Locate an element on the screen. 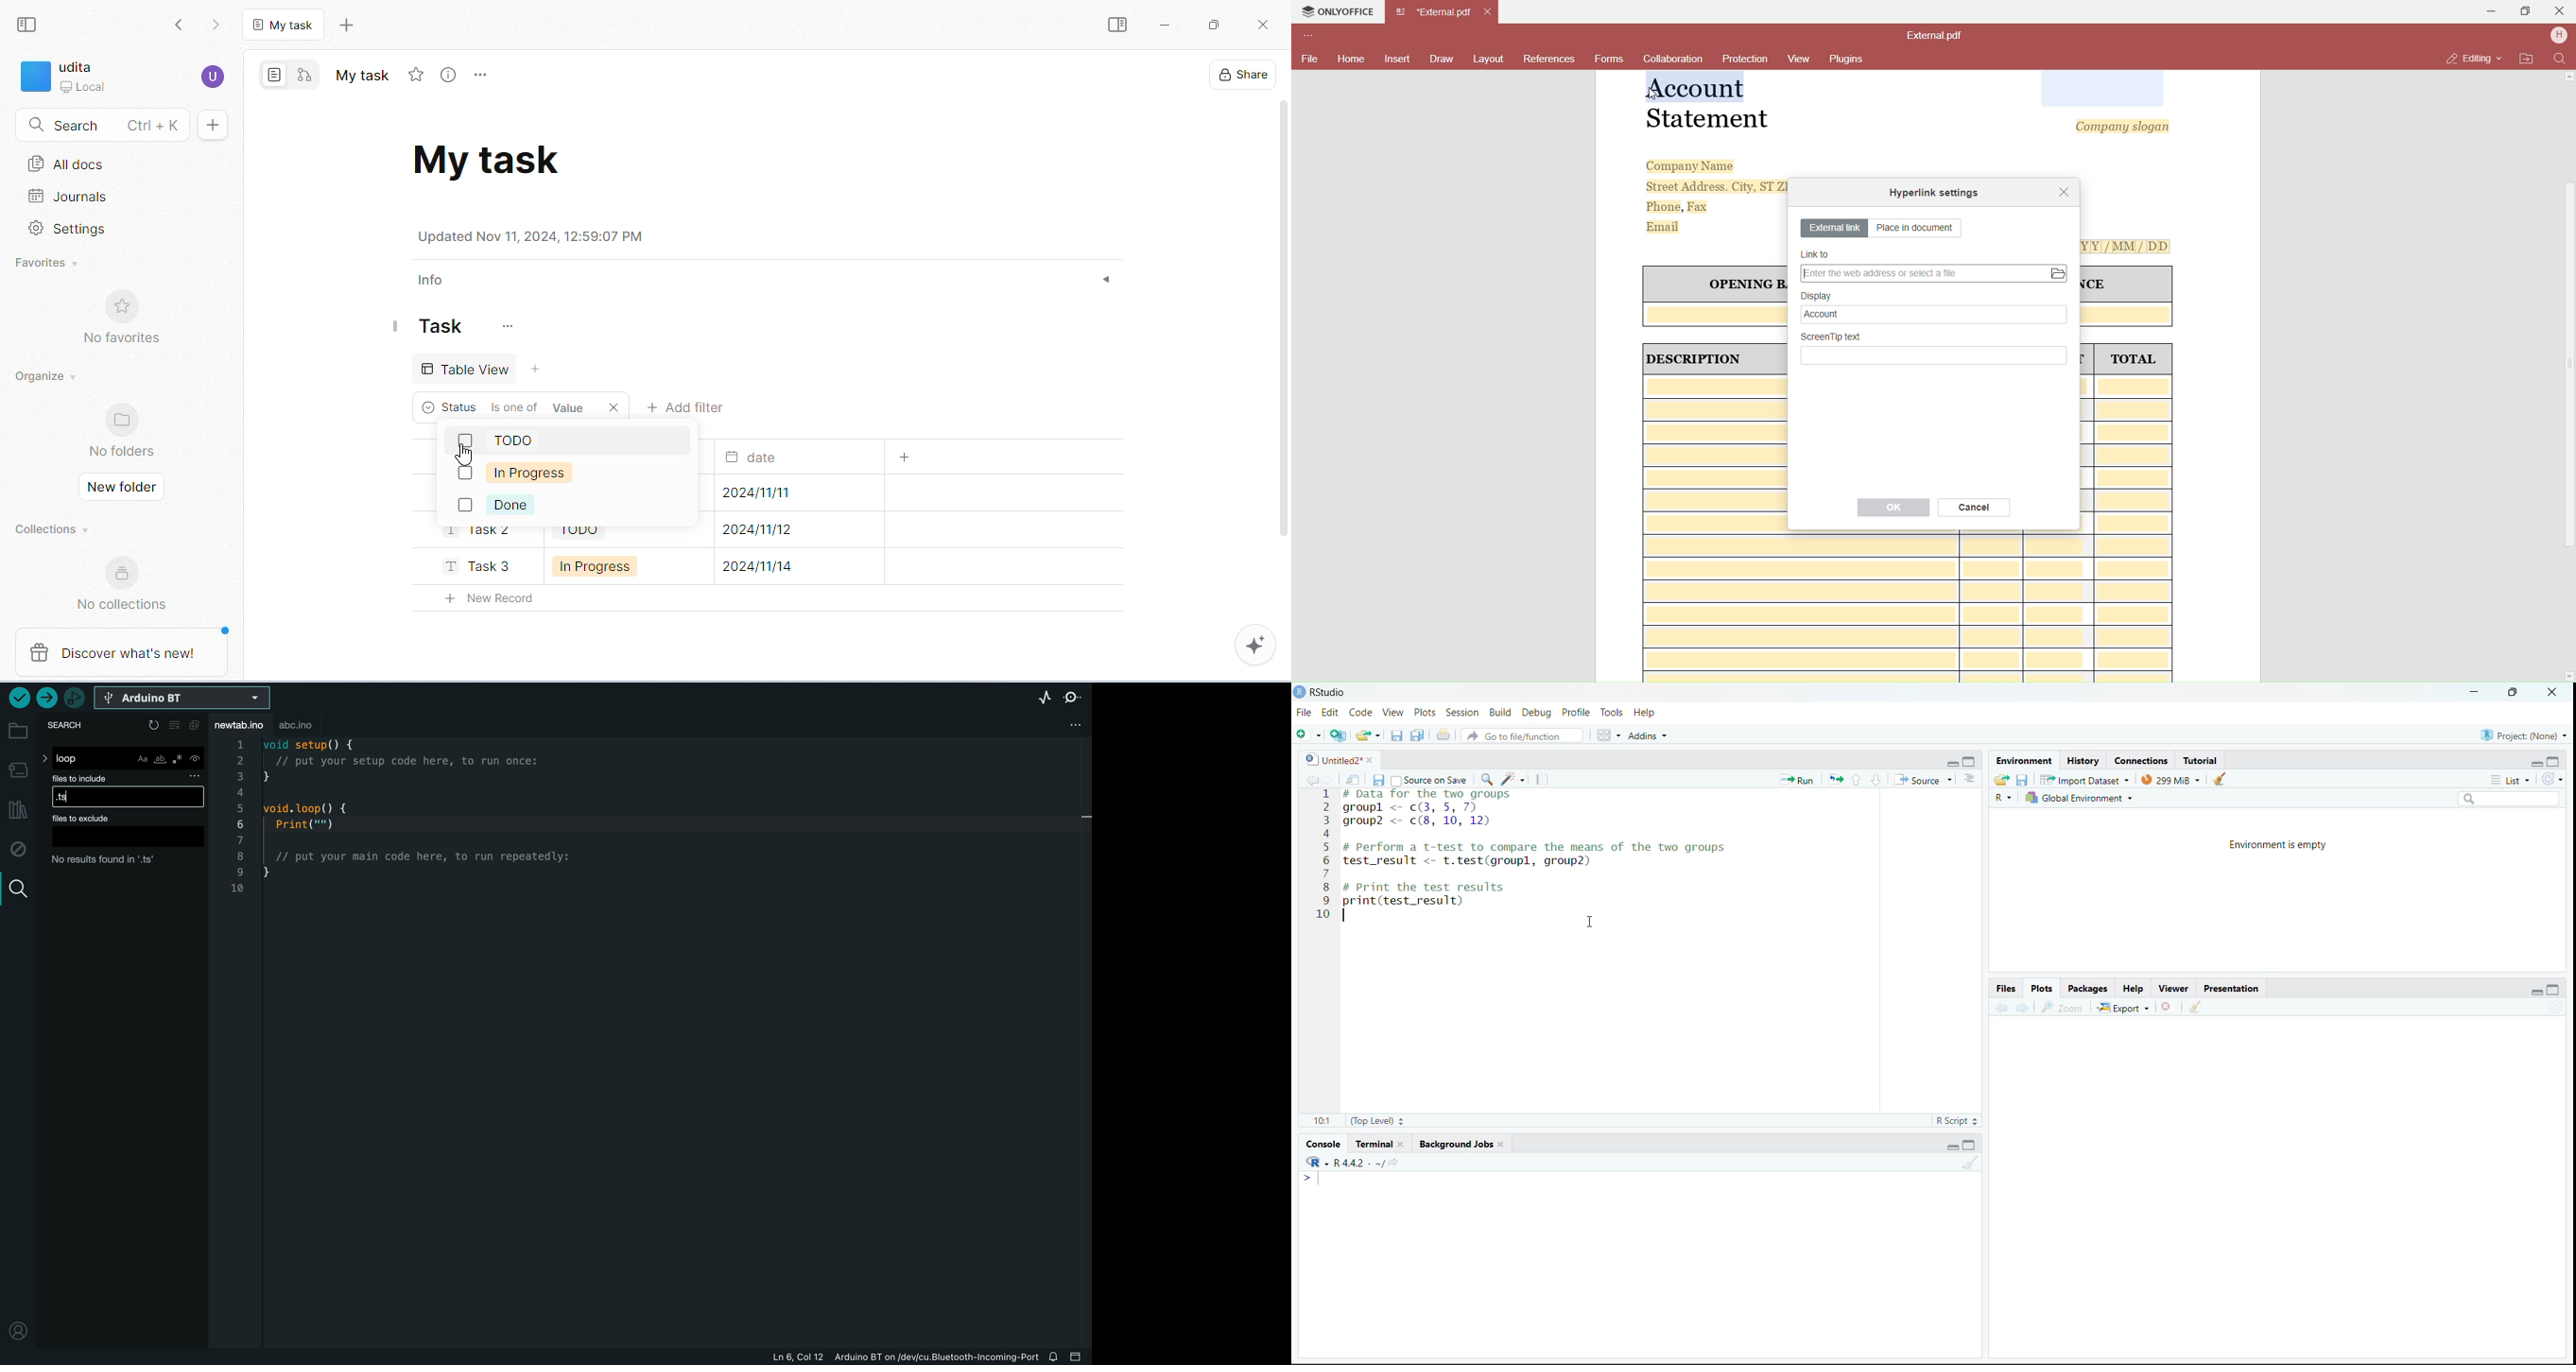  go to previous section/chunk is located at coordinates (1855, 781).